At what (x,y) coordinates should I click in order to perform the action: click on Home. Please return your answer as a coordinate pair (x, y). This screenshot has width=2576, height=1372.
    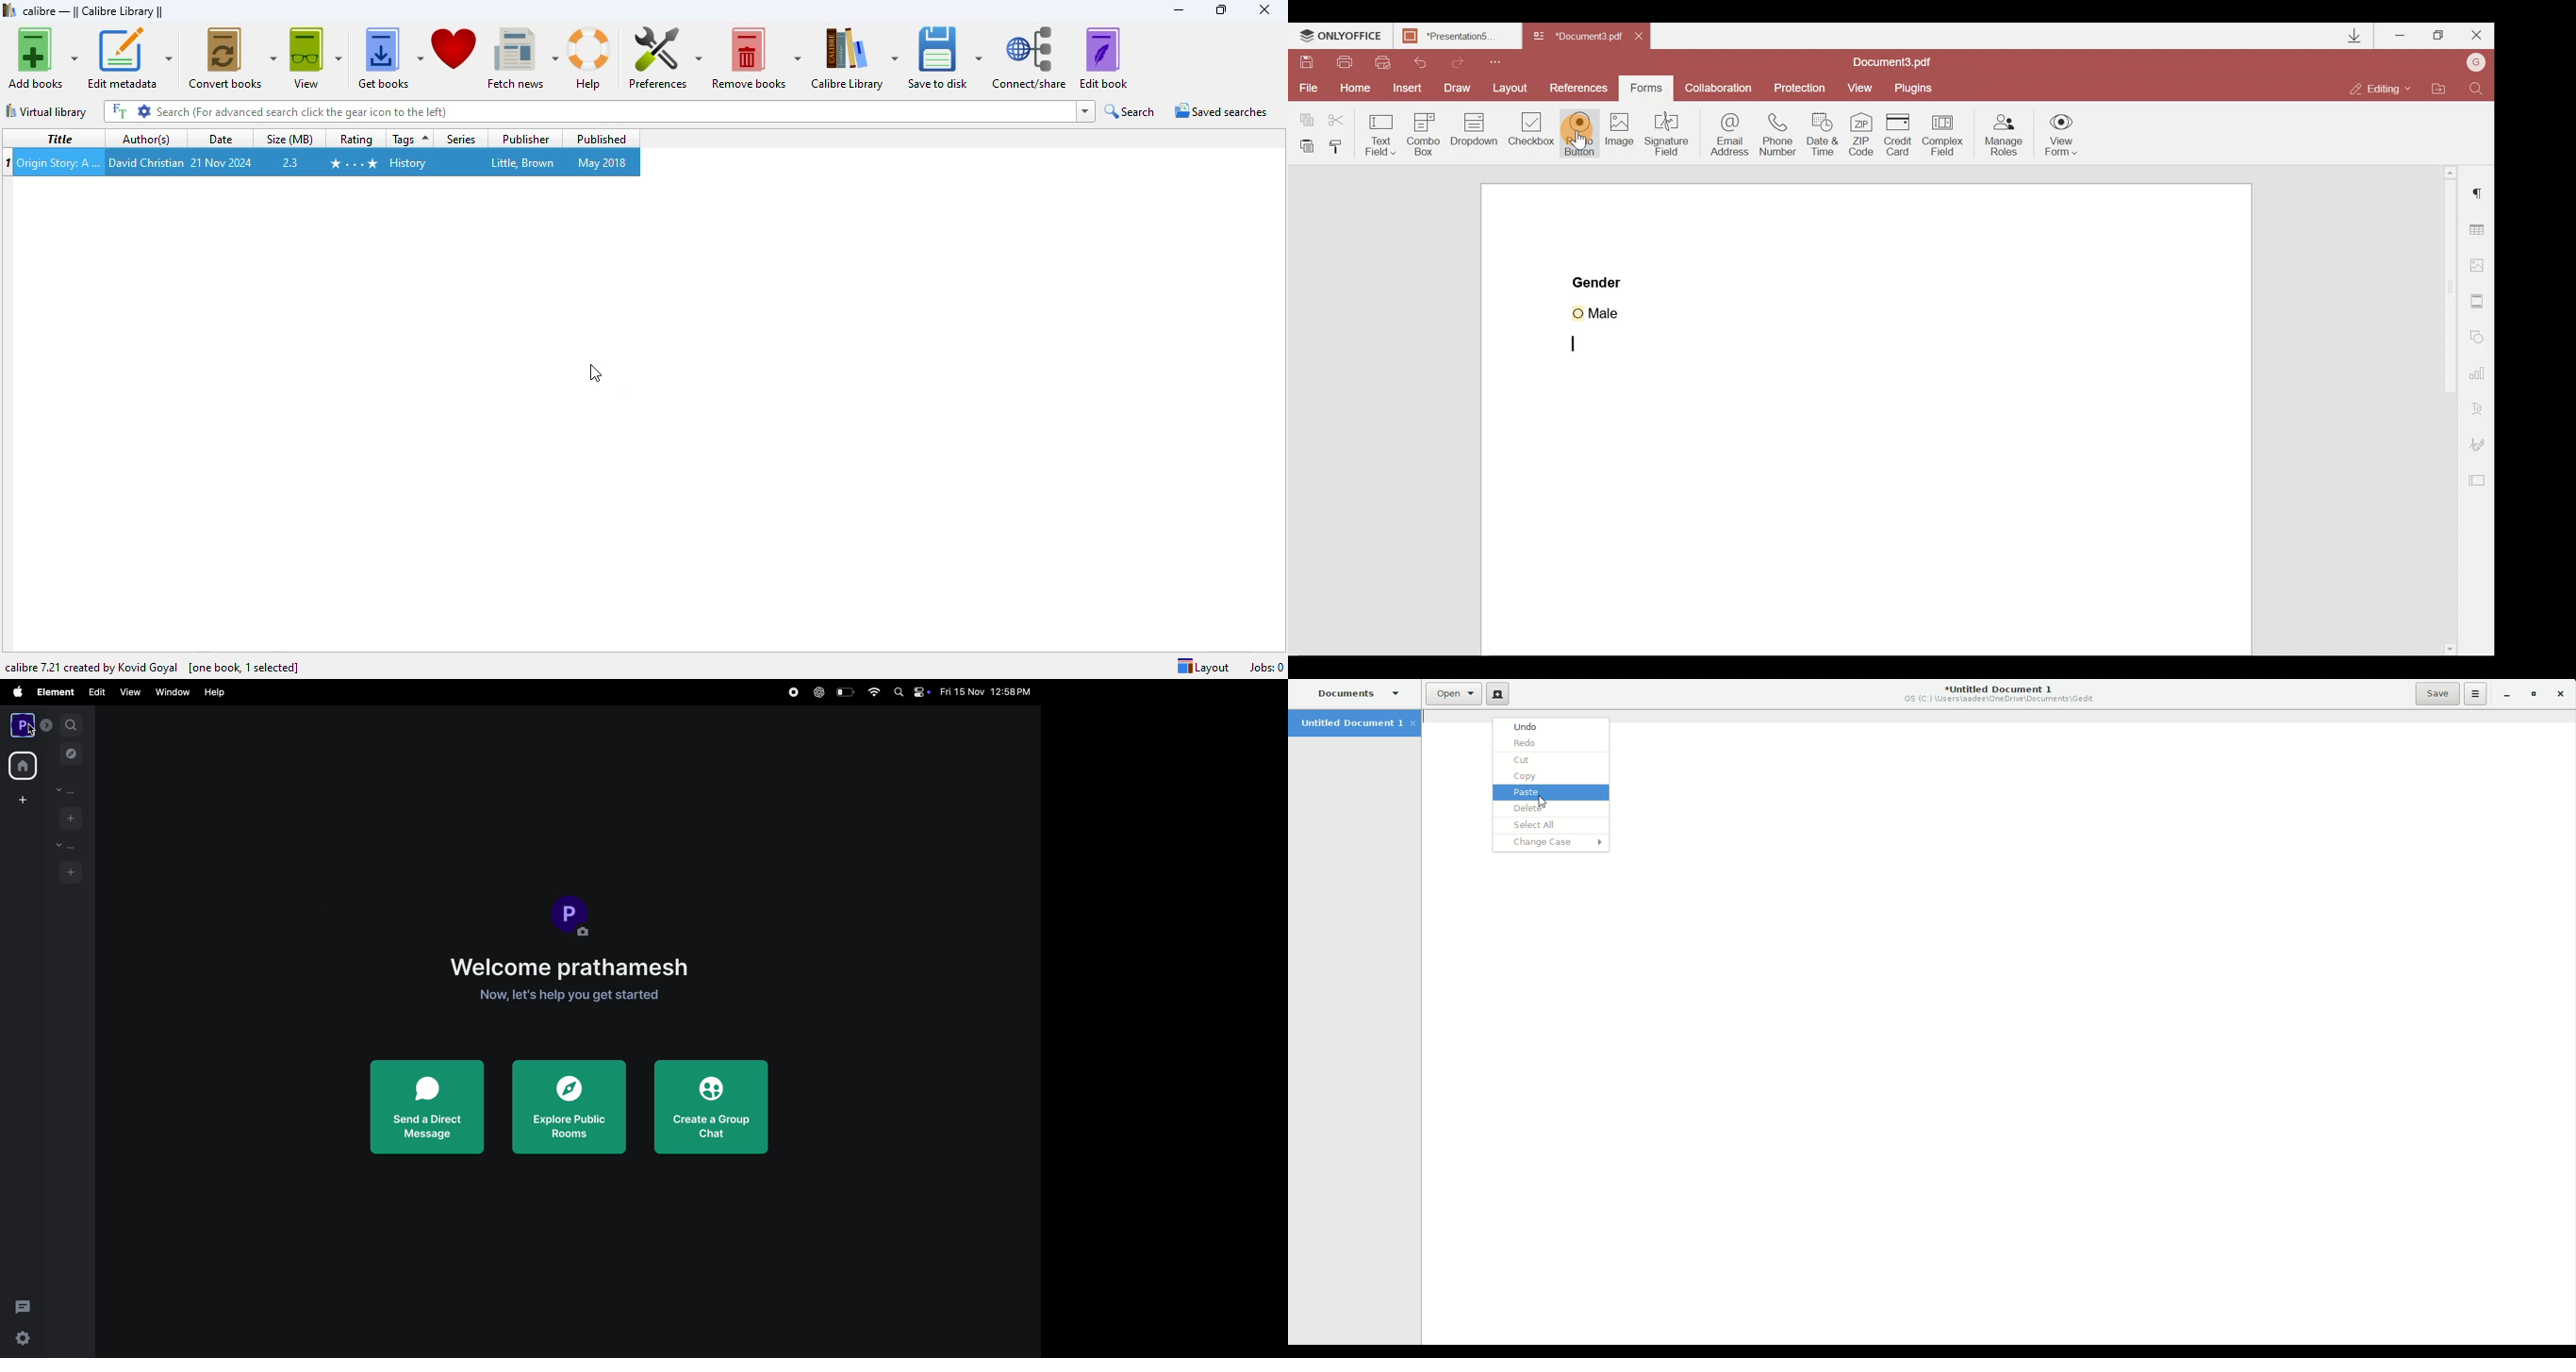
    Looking at the image, I should click on (1351, 90).